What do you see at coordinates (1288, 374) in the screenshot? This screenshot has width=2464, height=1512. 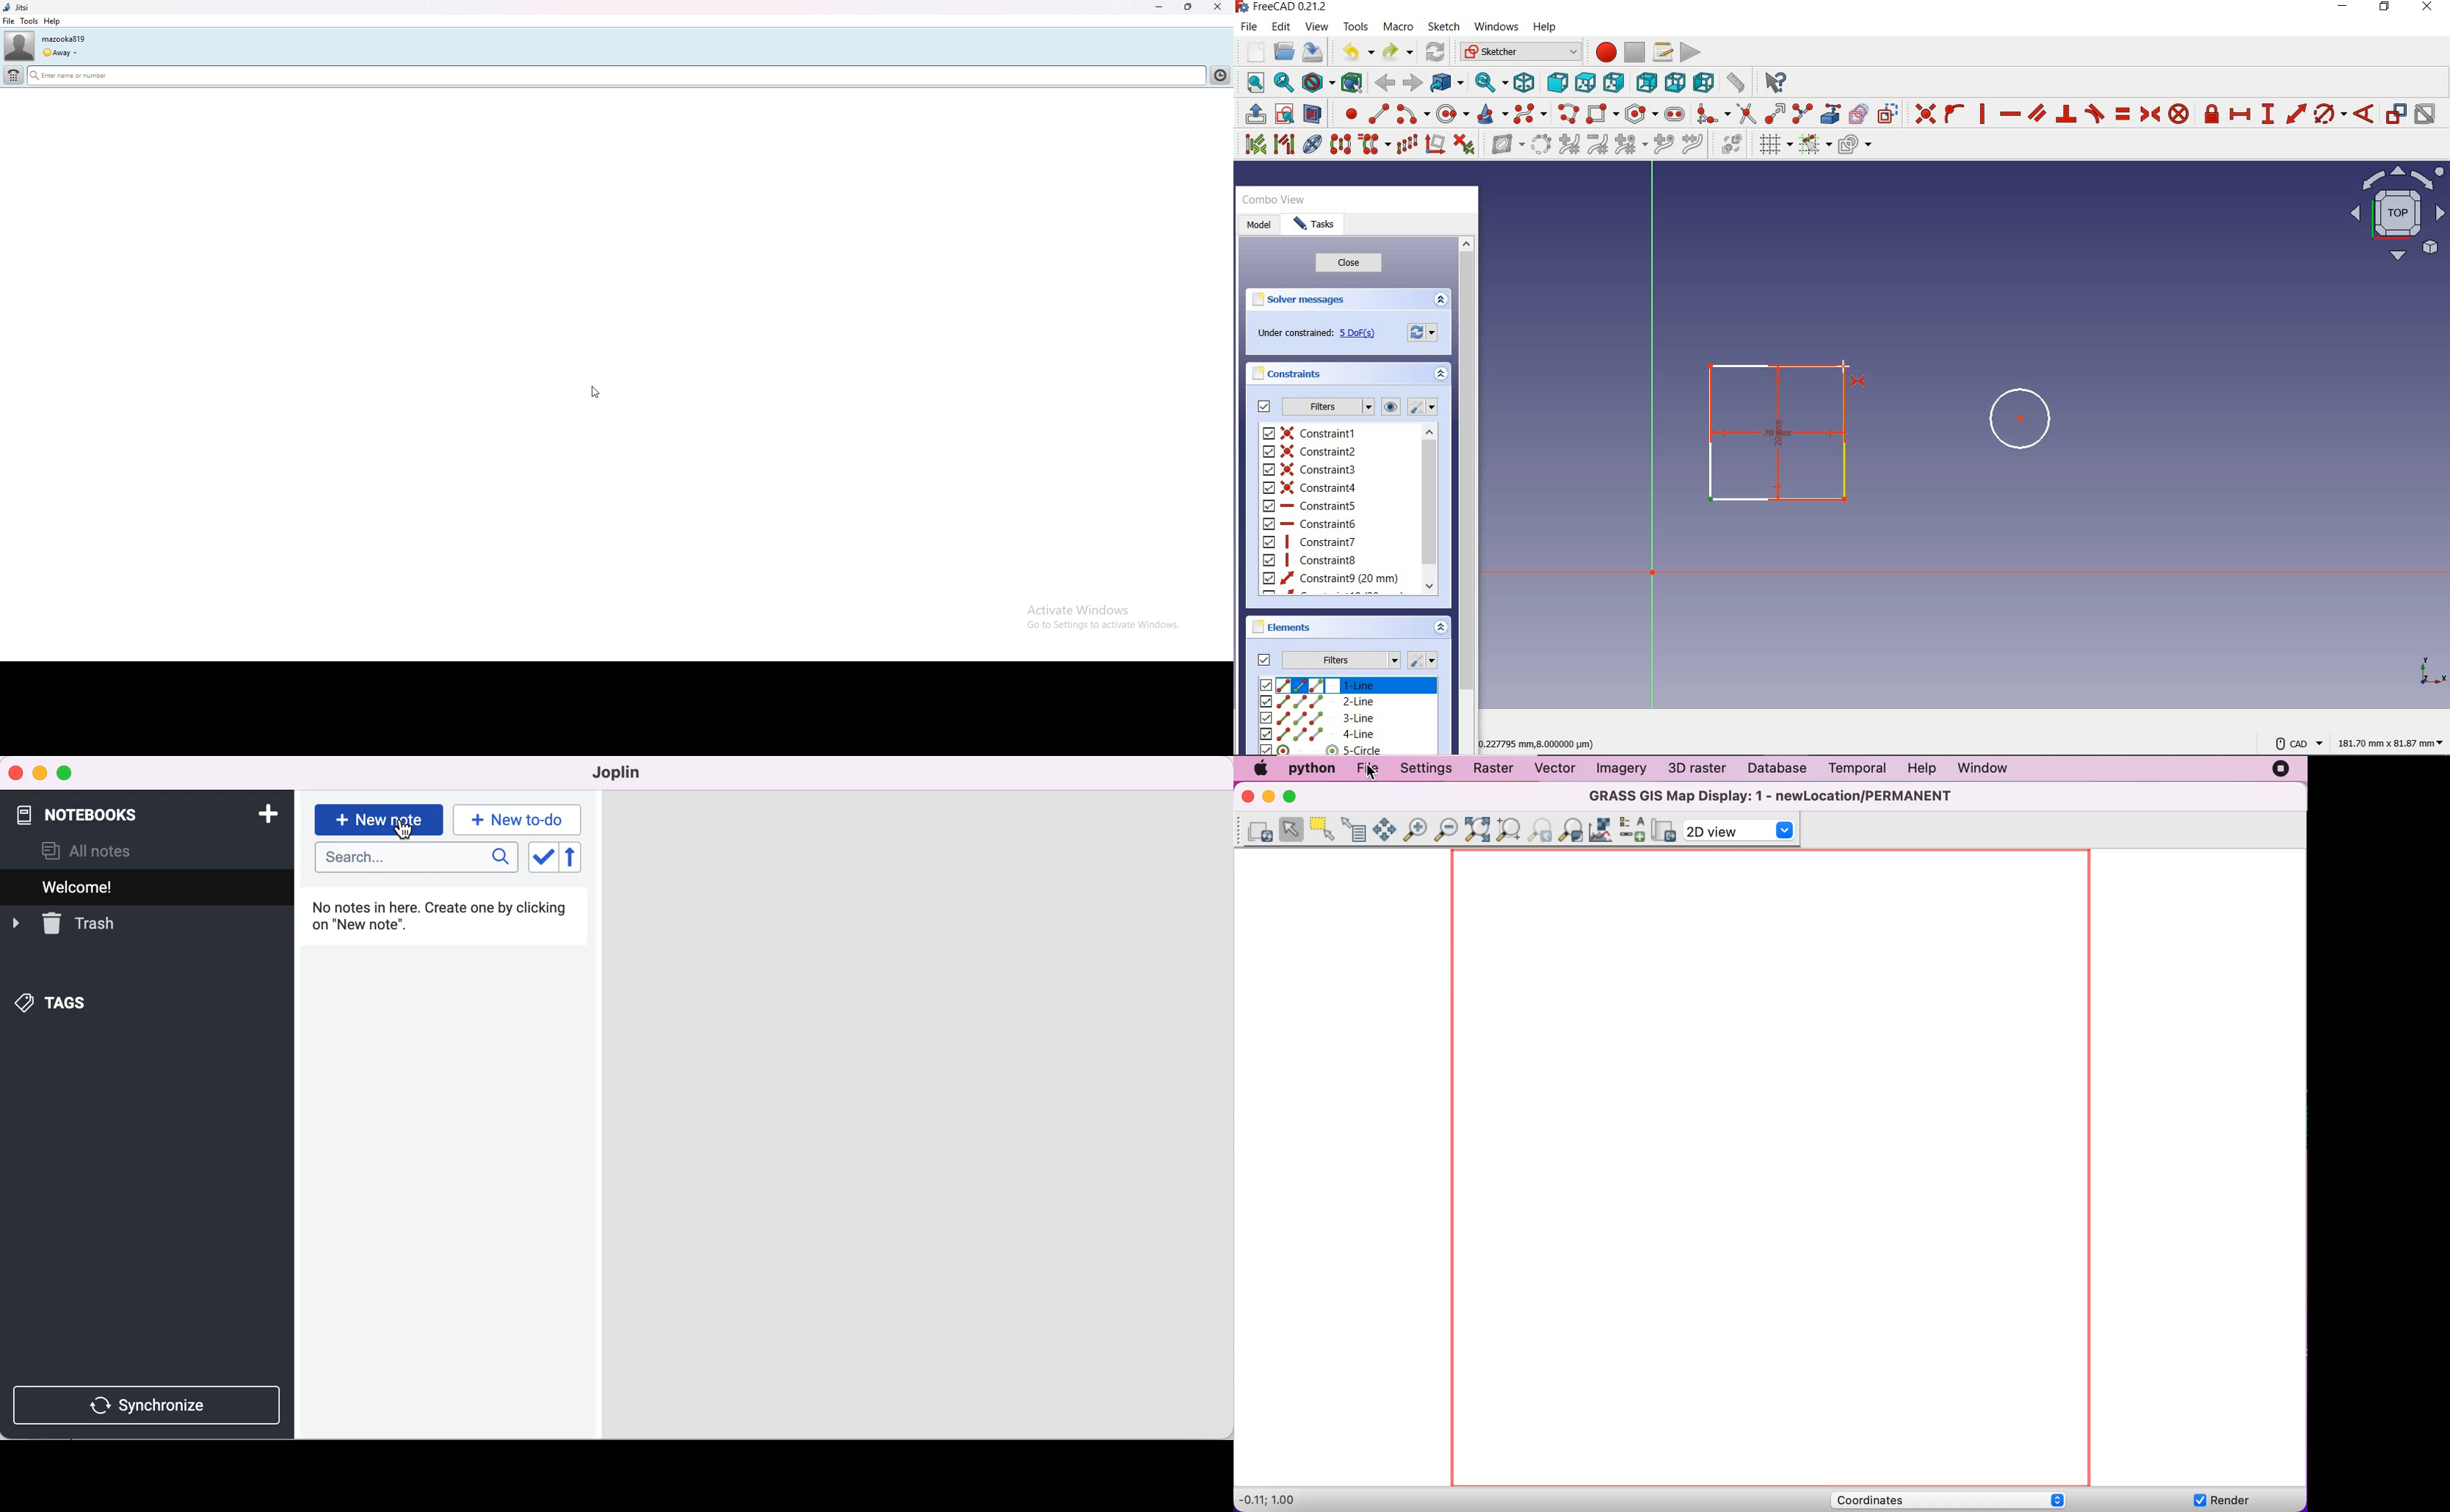 I see `constraints` at bounding box center [1288, 374].